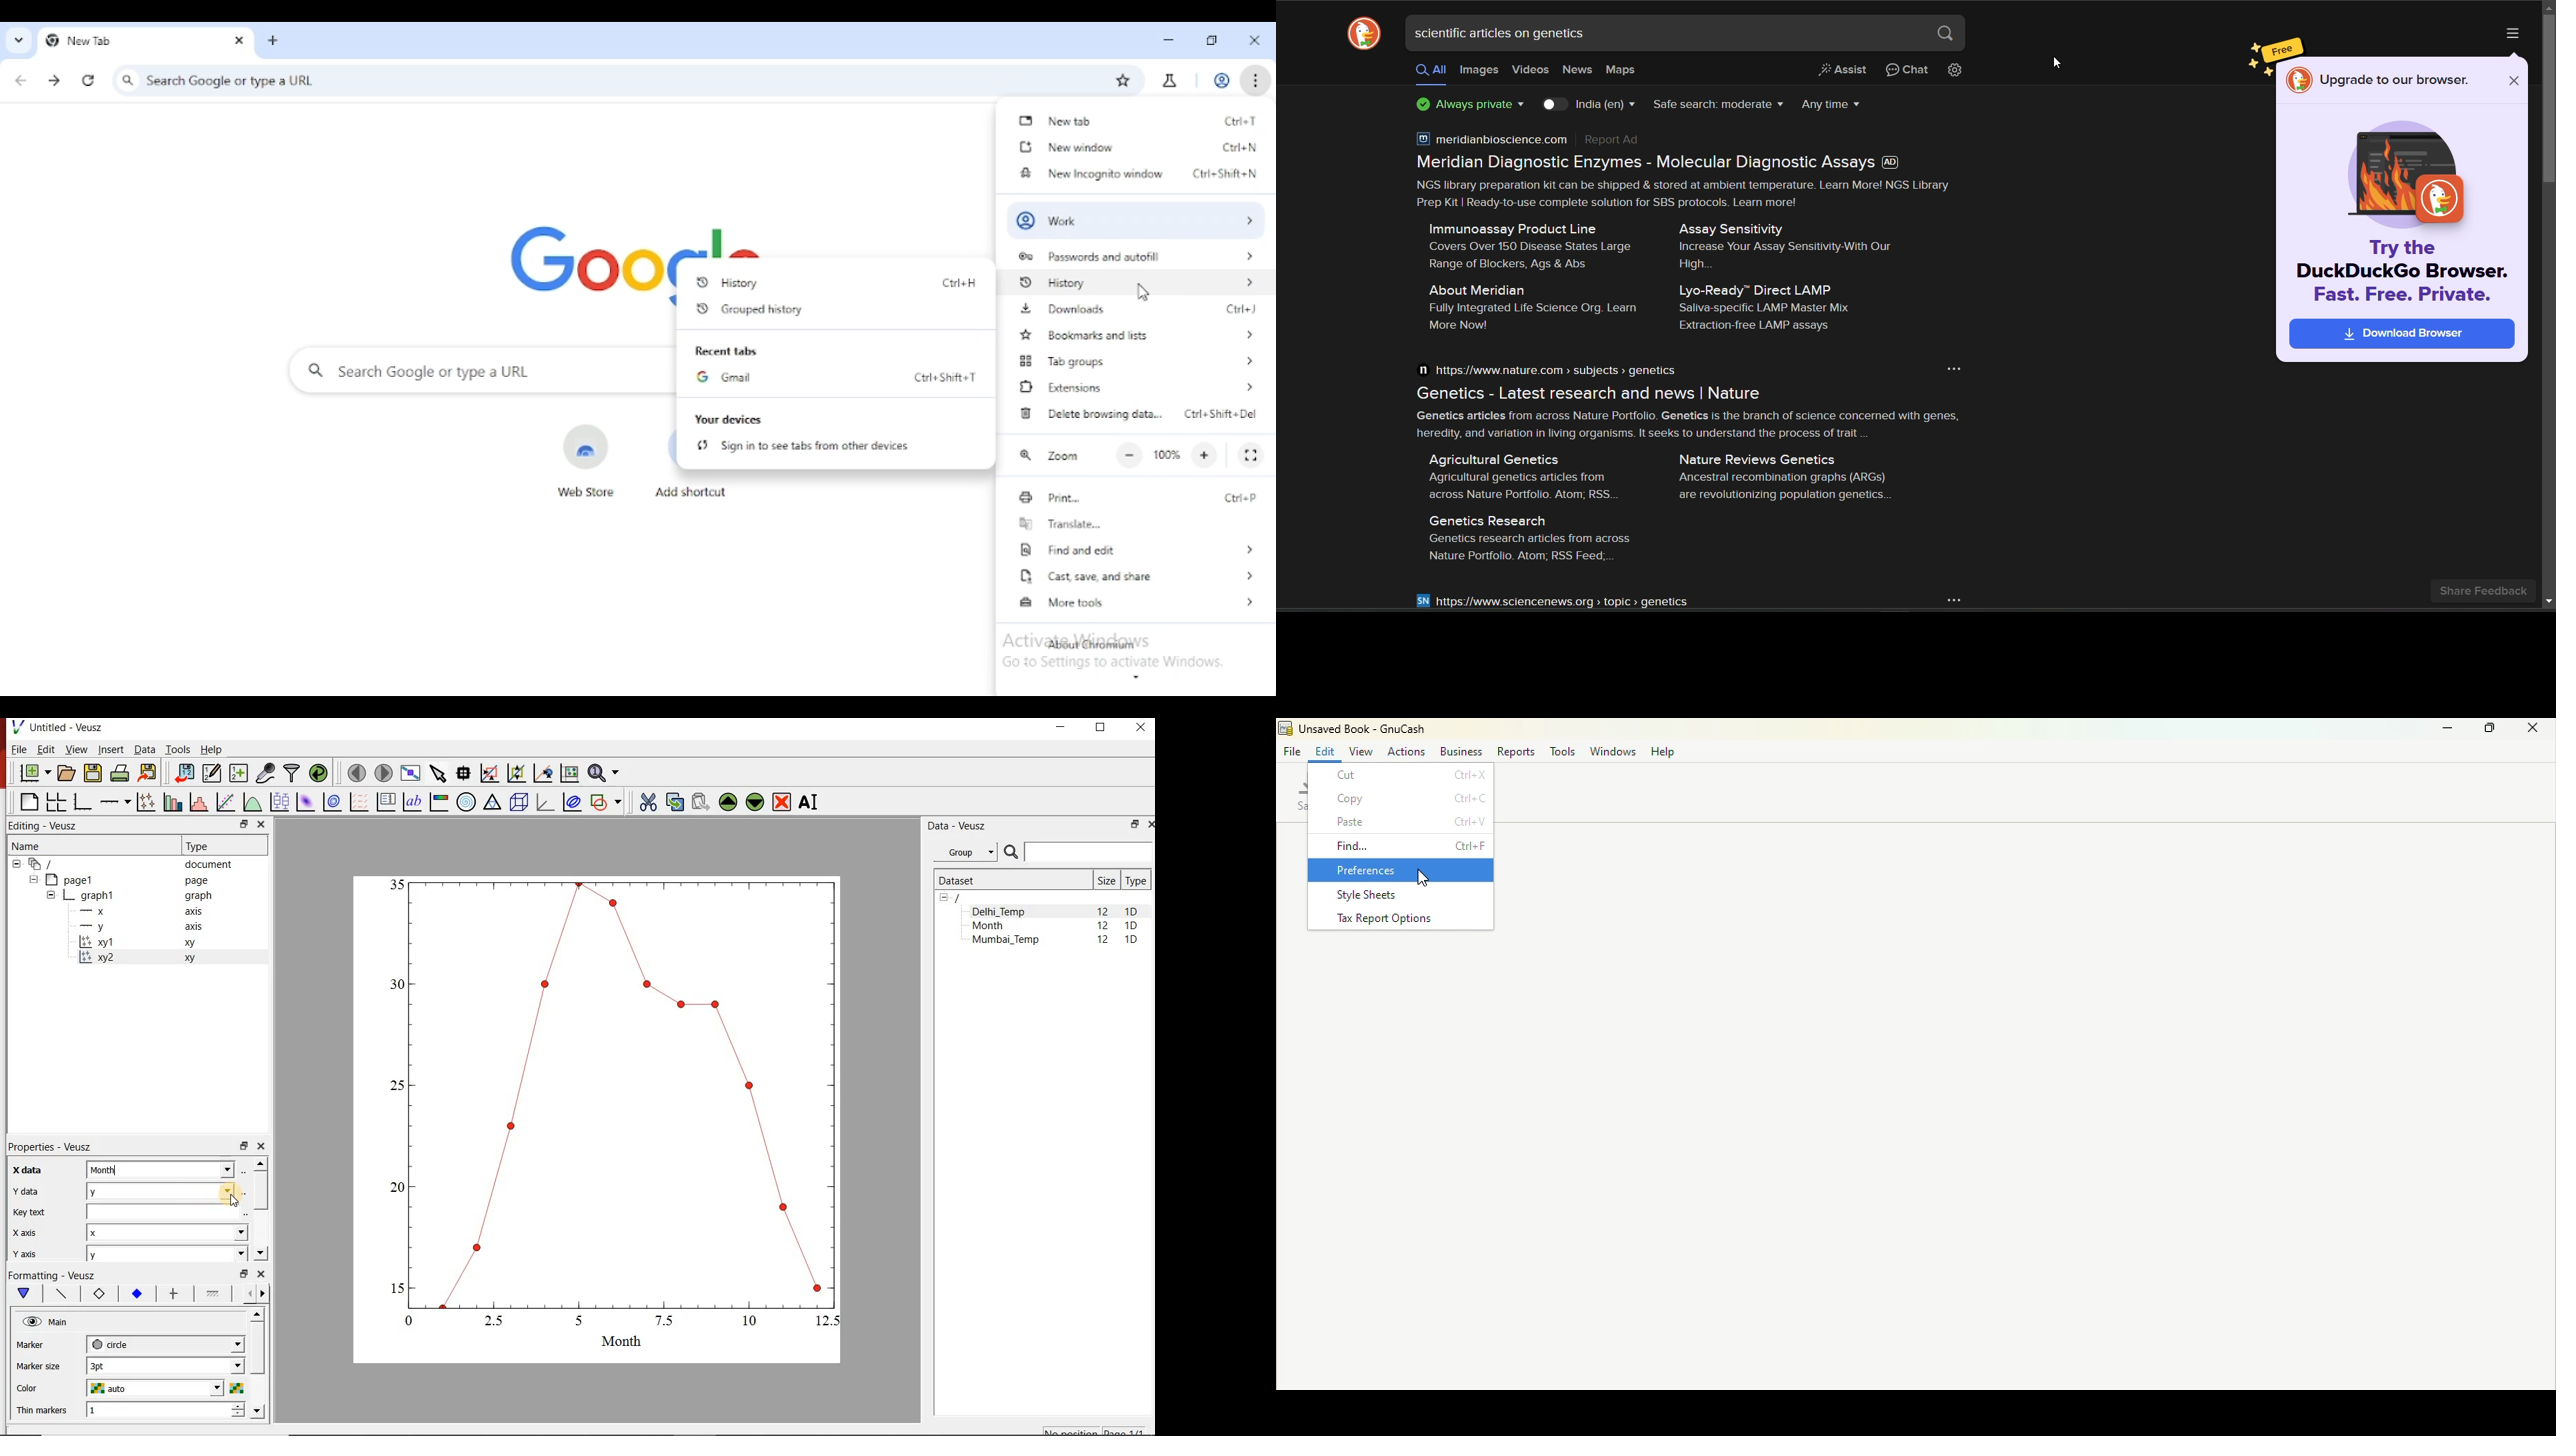 This screenshot has height=1456, width=2576. Describe the element at coordinates (166, 1366) in the screenshot. I see `3pt` at that location.